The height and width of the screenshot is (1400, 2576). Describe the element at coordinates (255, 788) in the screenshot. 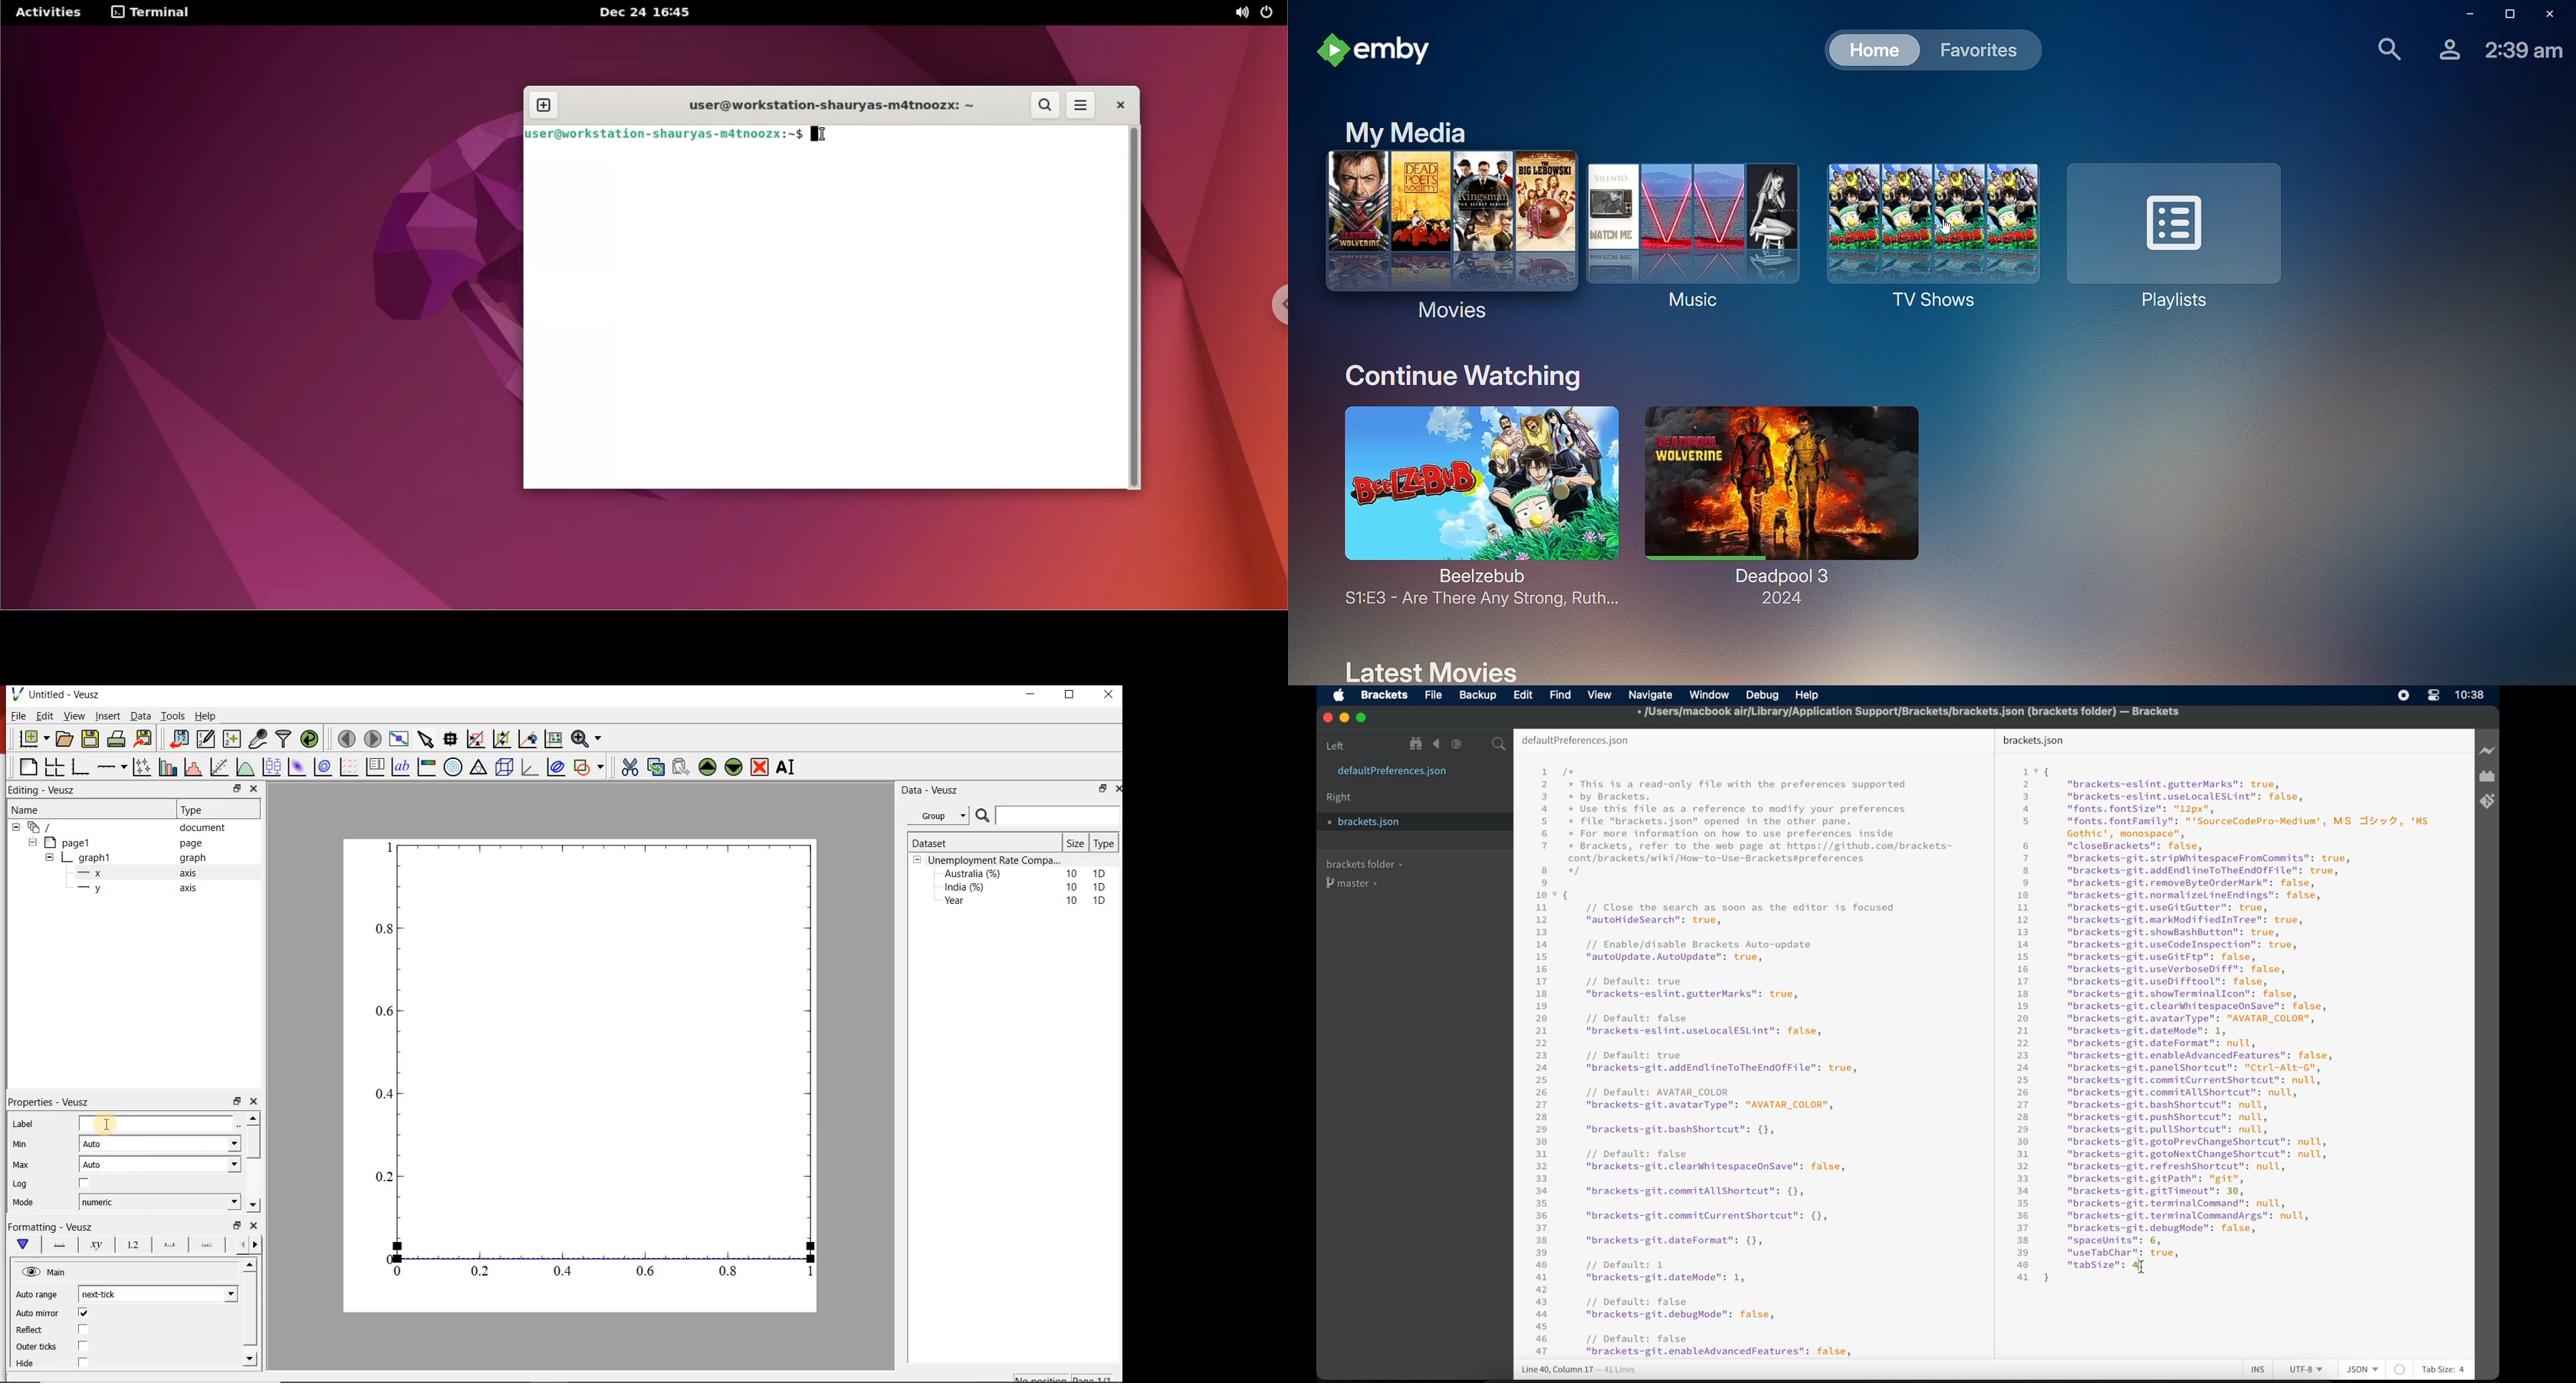

I see `close` at that location.